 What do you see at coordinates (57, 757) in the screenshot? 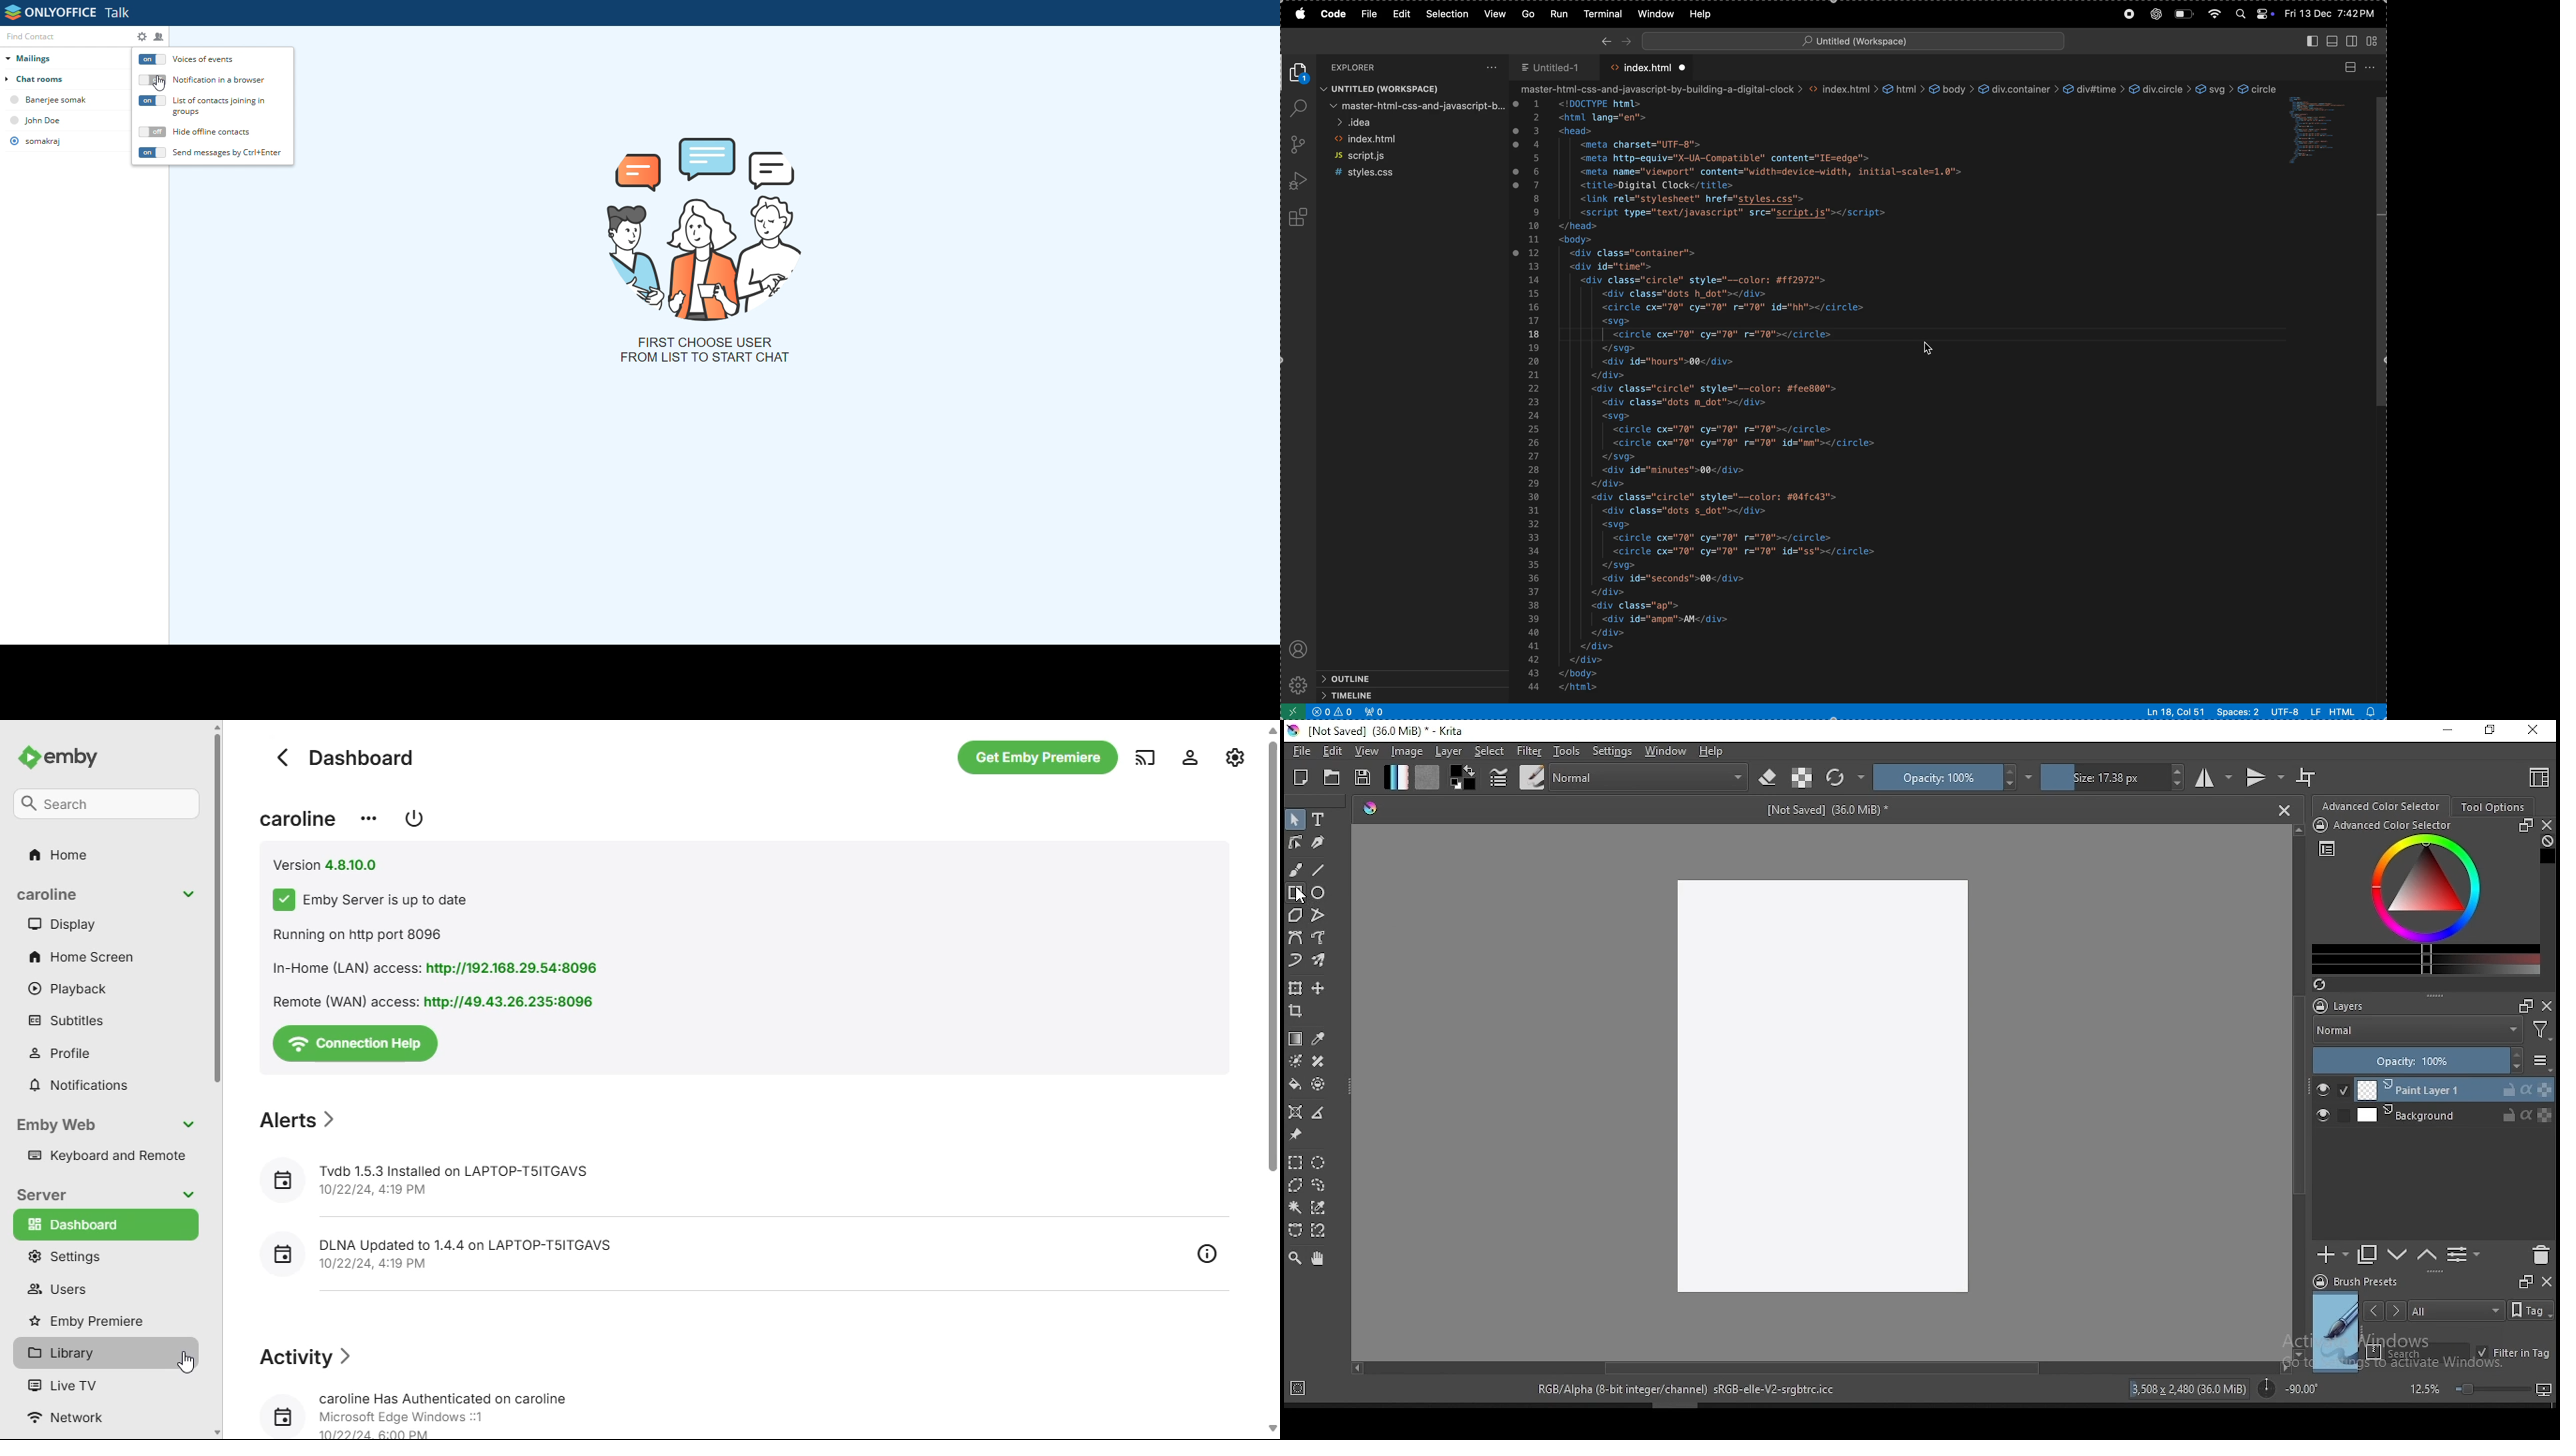
I see `emby` at bounding box center [57, 757].